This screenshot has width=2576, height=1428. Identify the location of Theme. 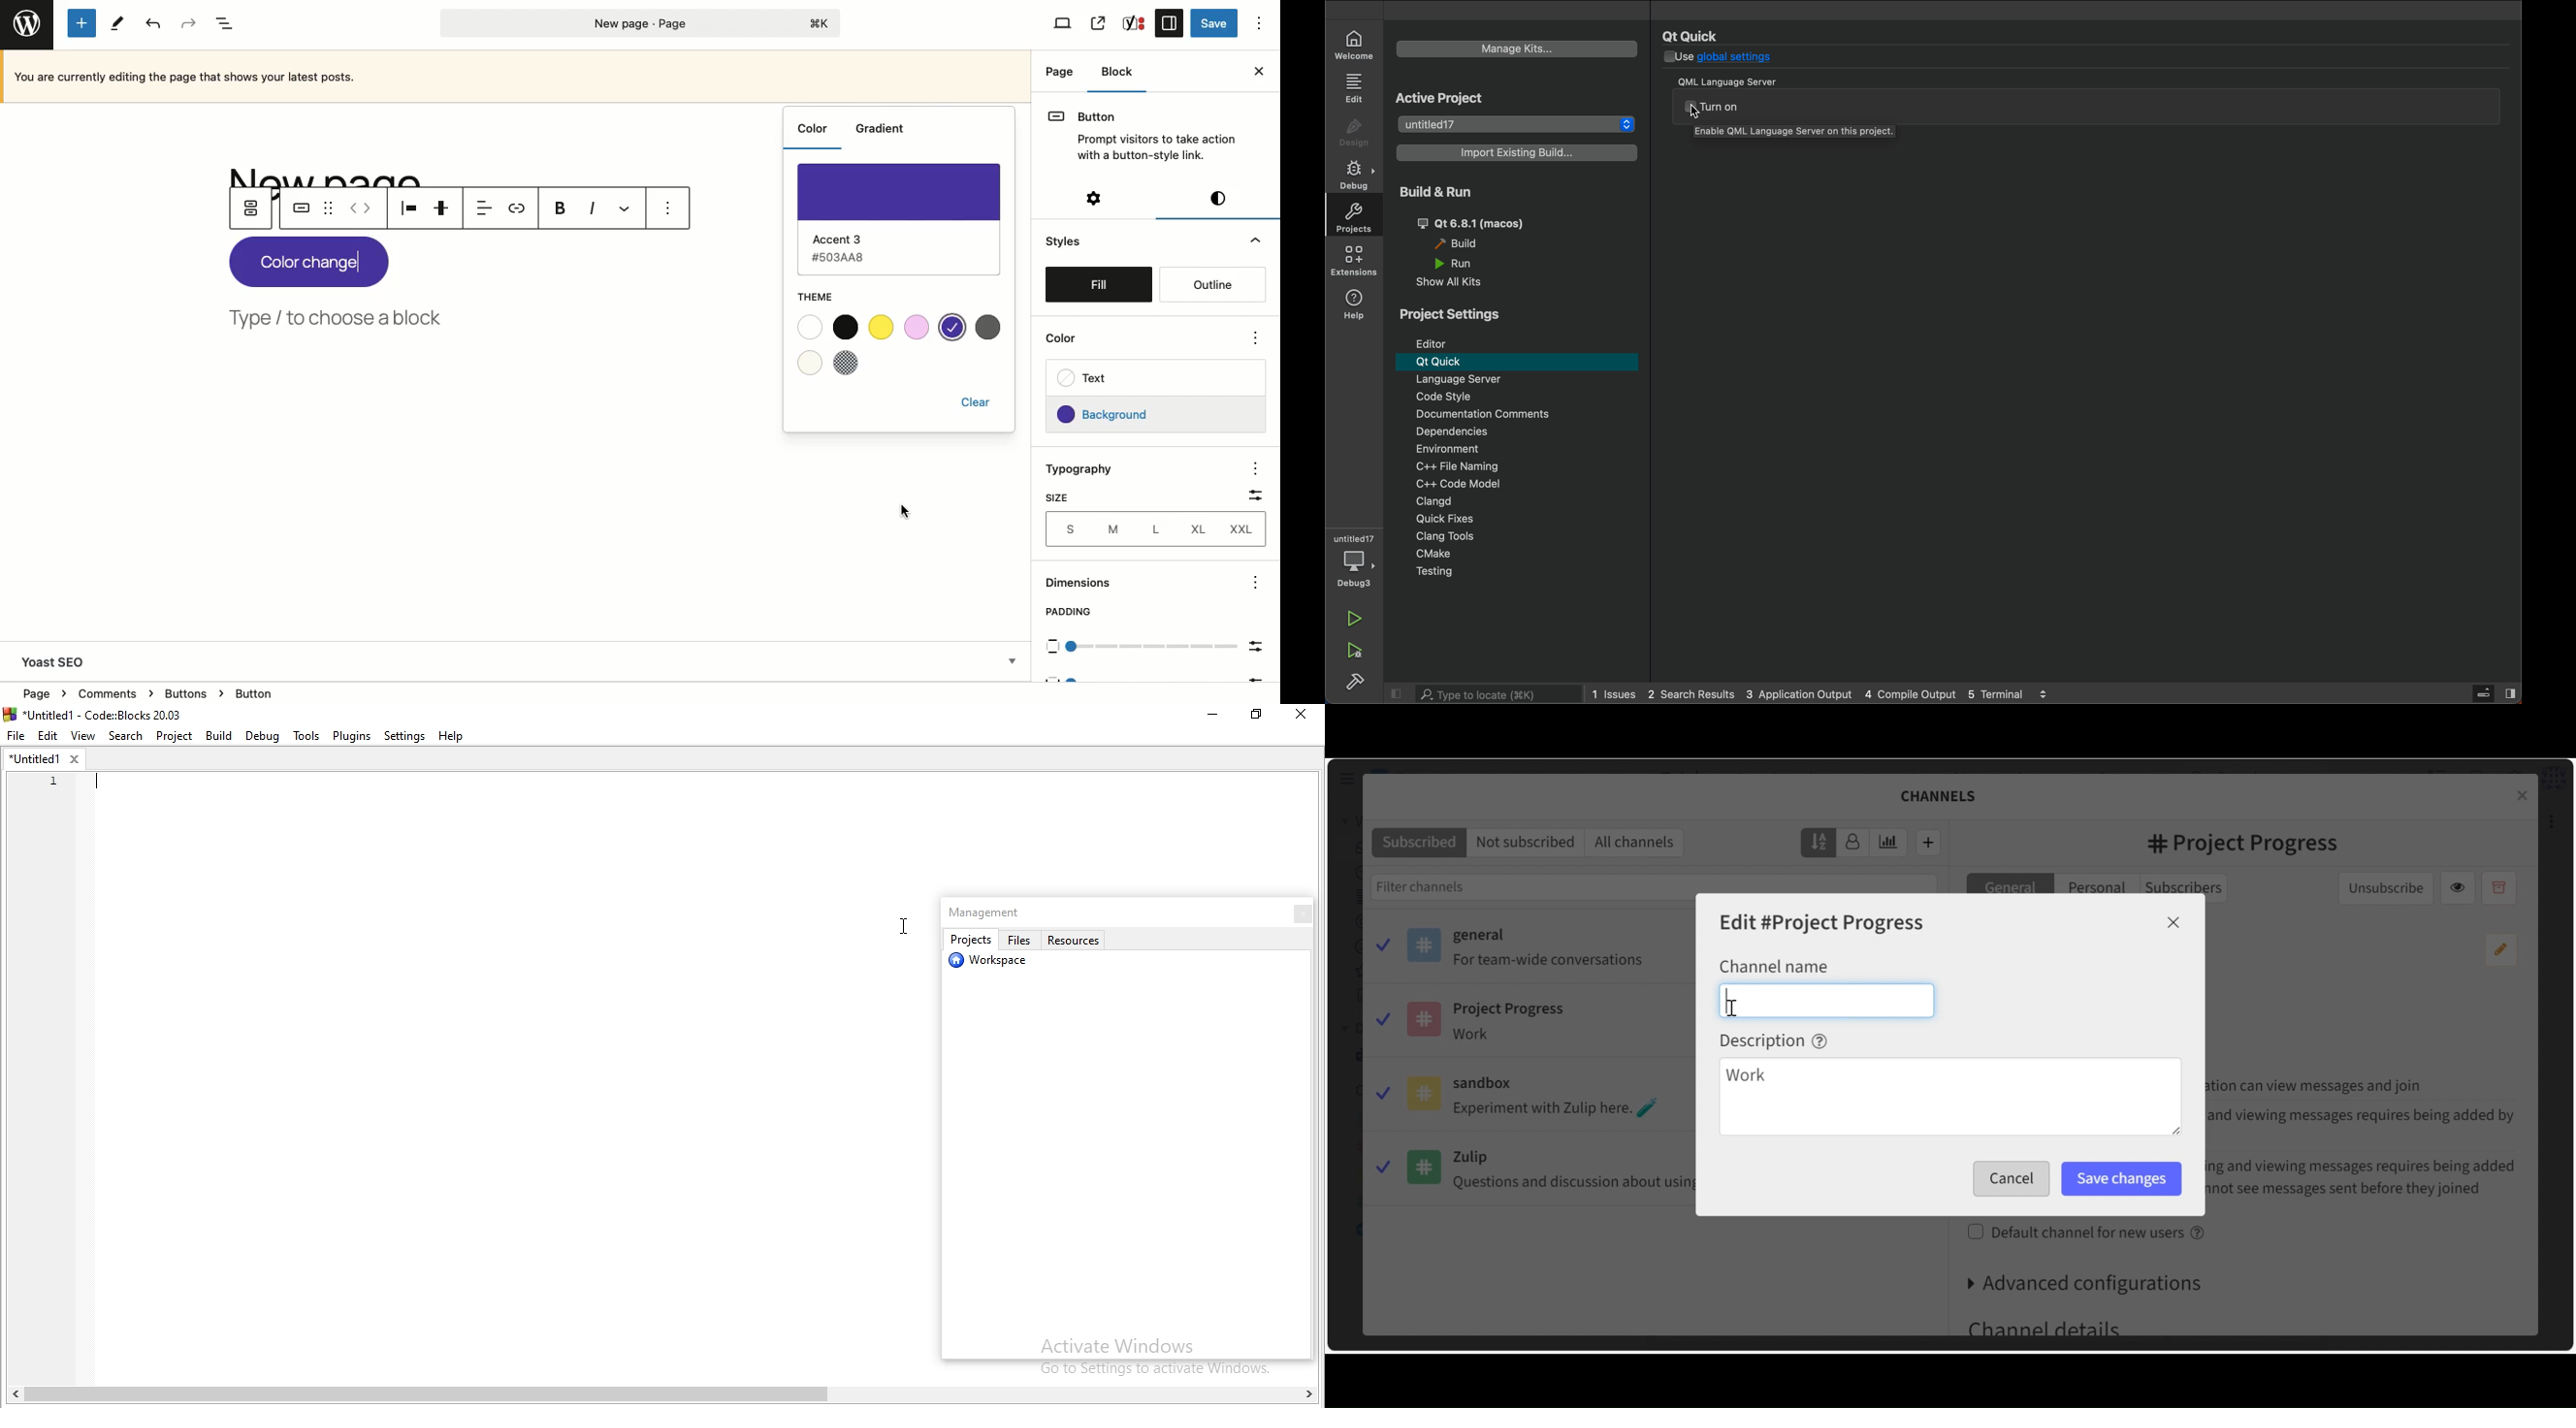
(815, 297).